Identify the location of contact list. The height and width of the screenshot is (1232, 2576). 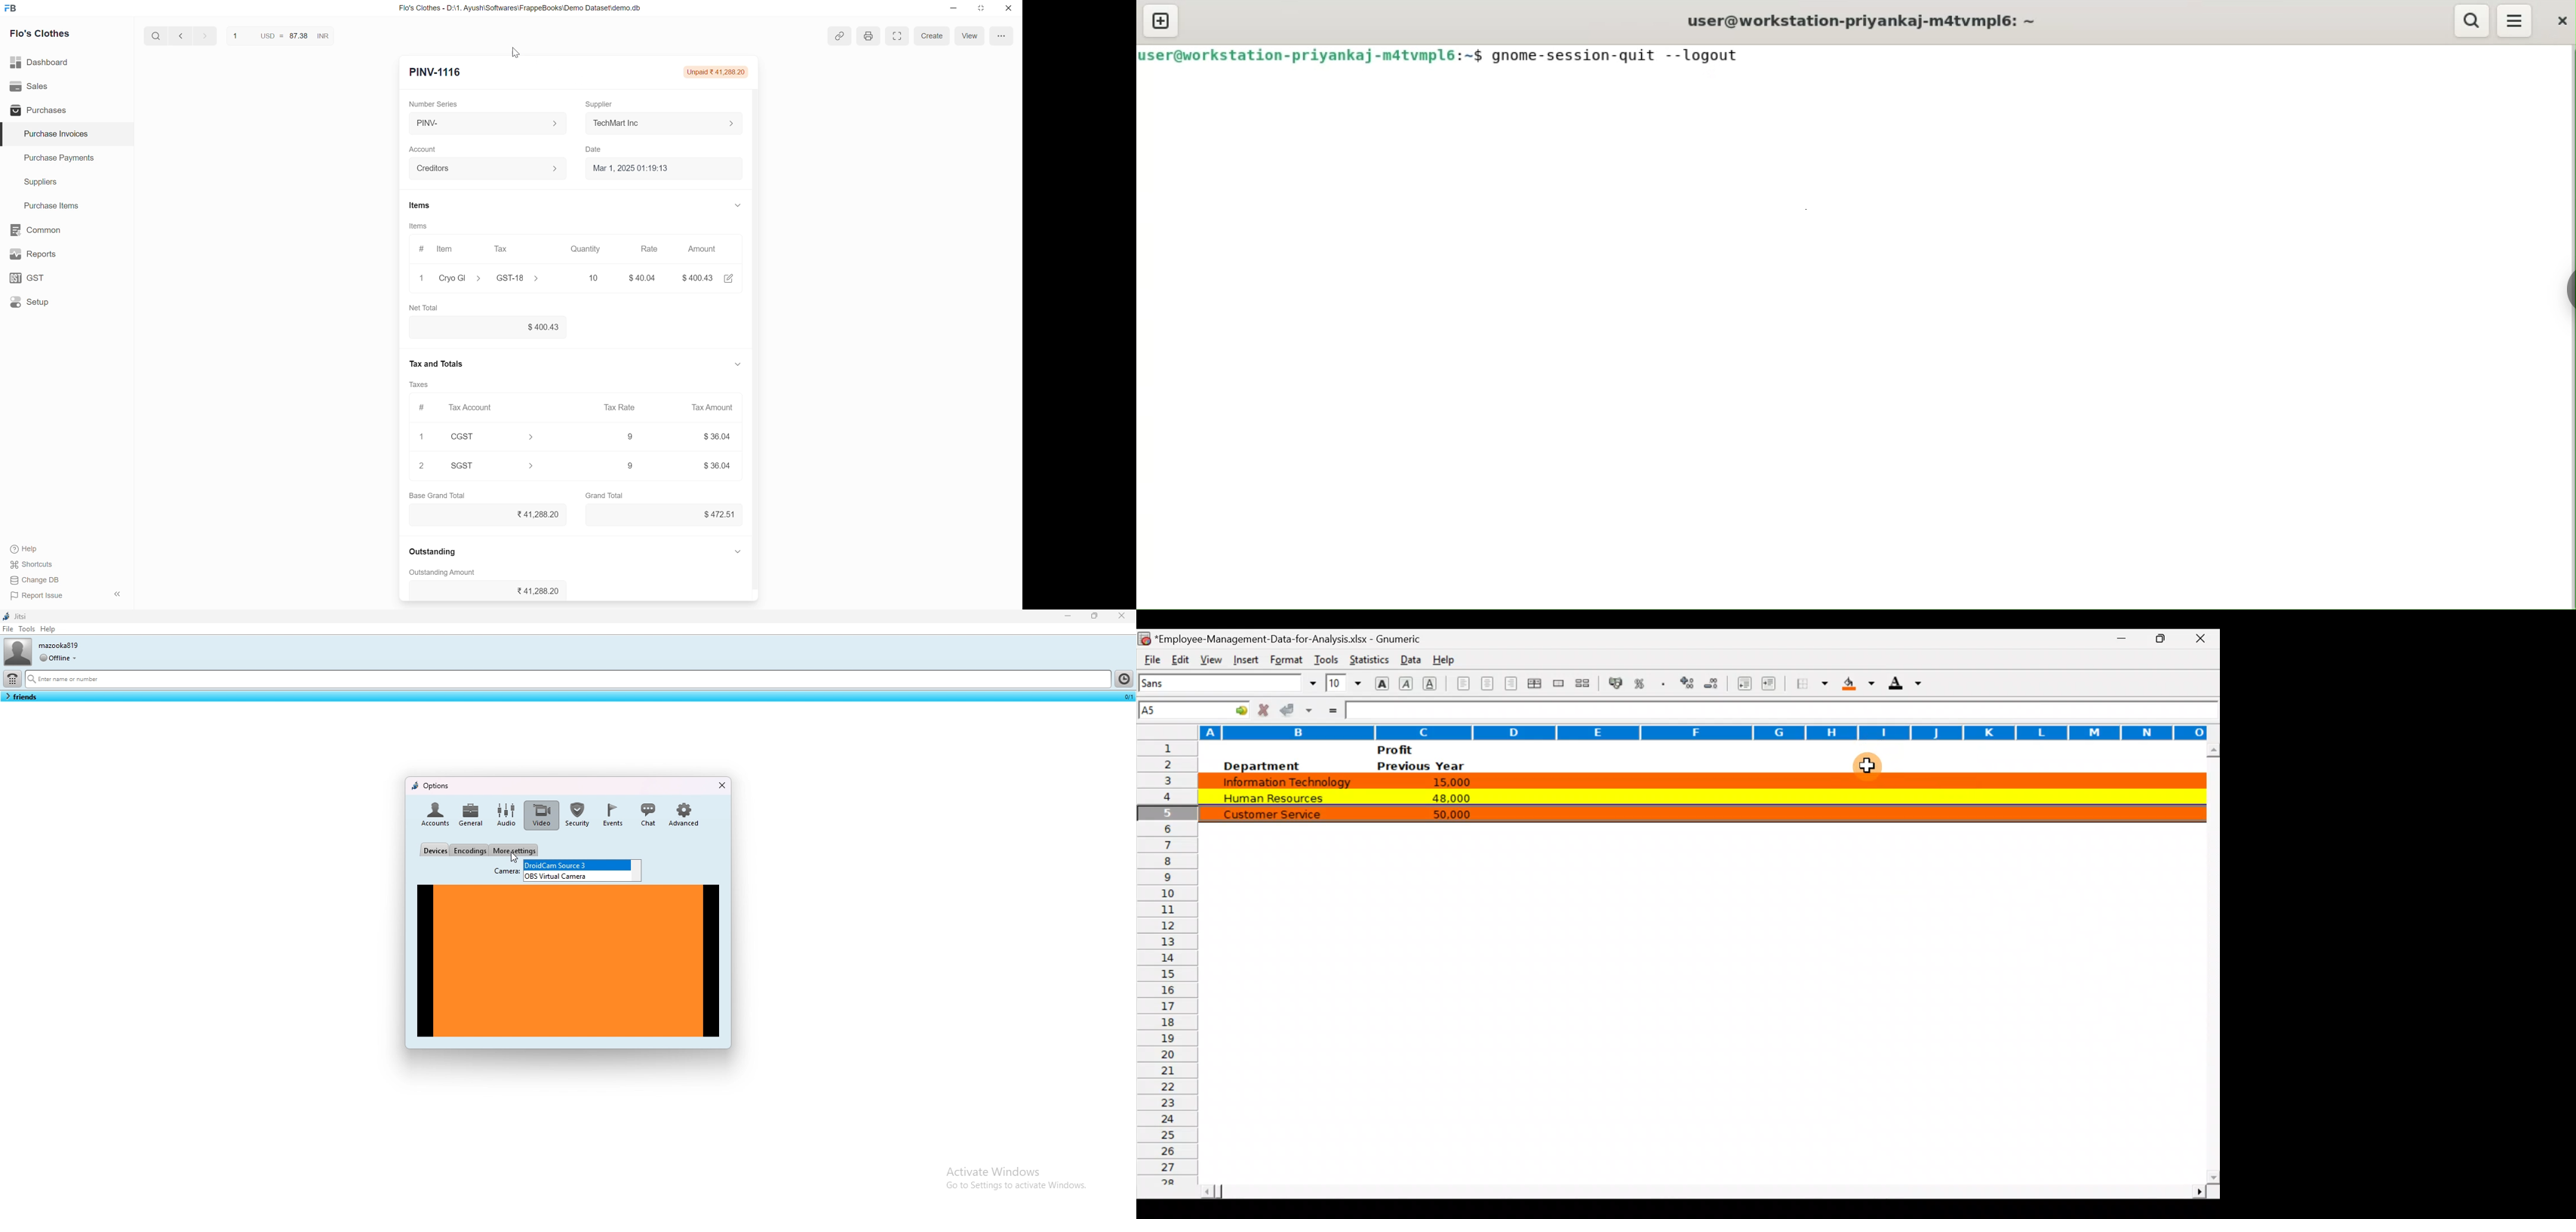
(21, 696).